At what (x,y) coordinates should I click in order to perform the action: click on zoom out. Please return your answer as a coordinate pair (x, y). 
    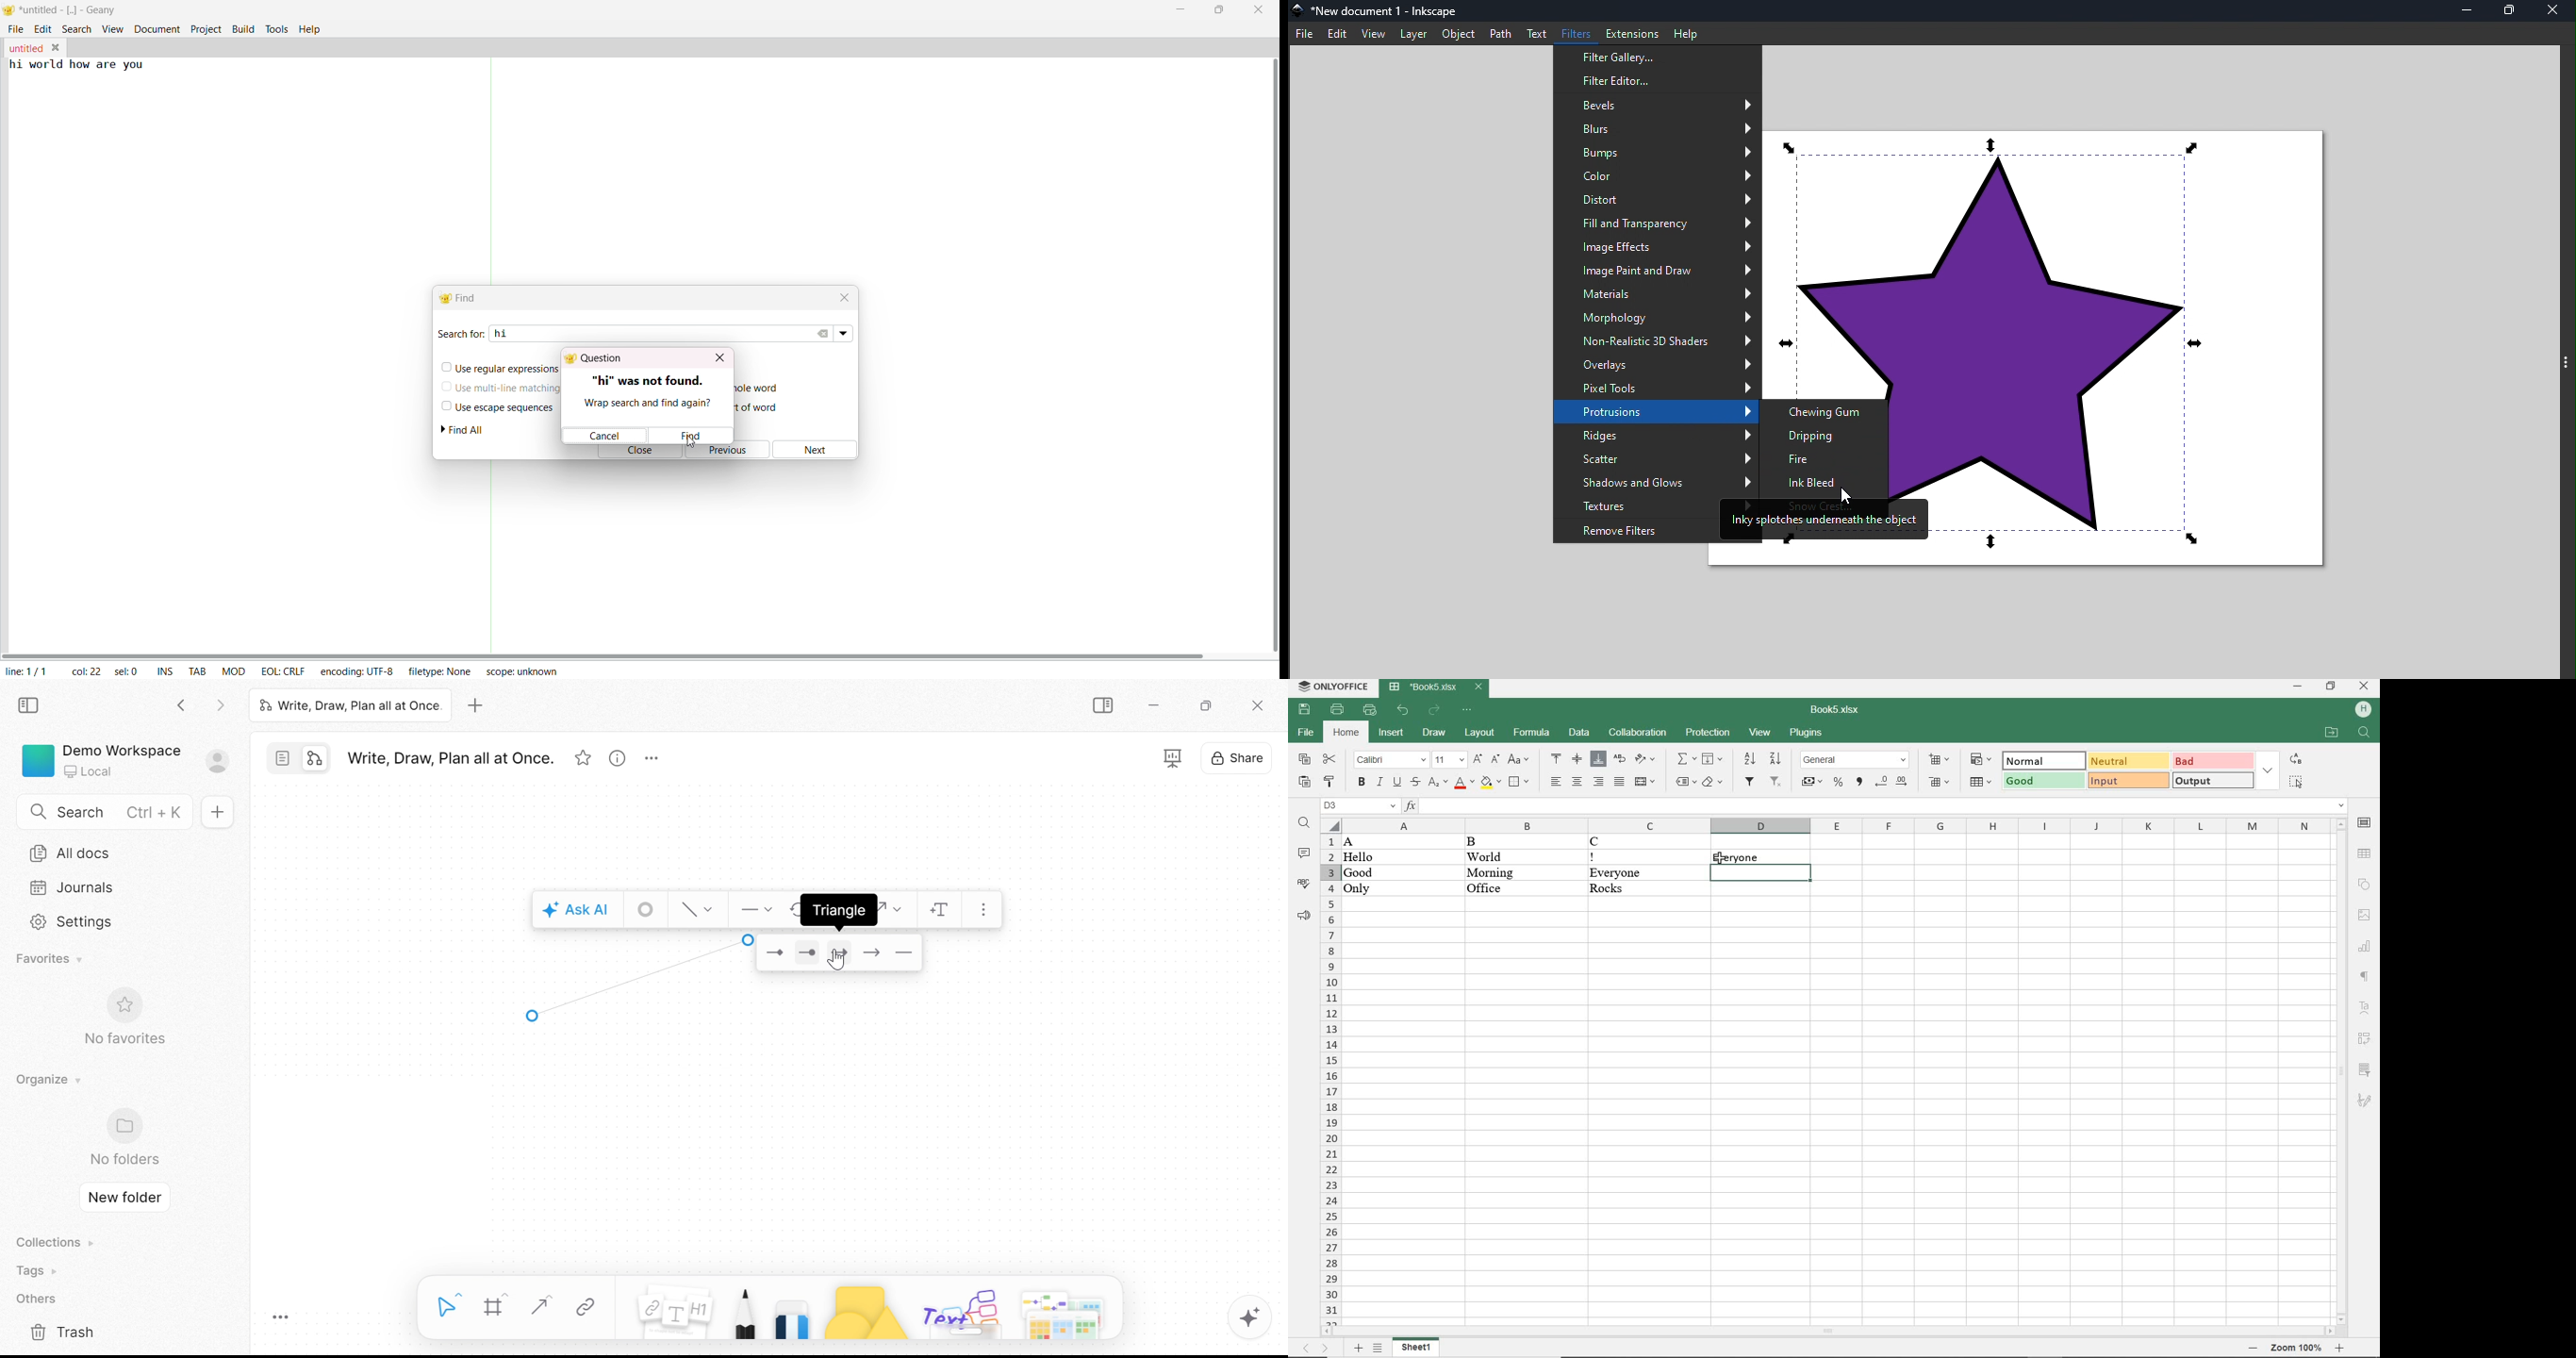
    Looking at the image, I should click on (2252, 1347).